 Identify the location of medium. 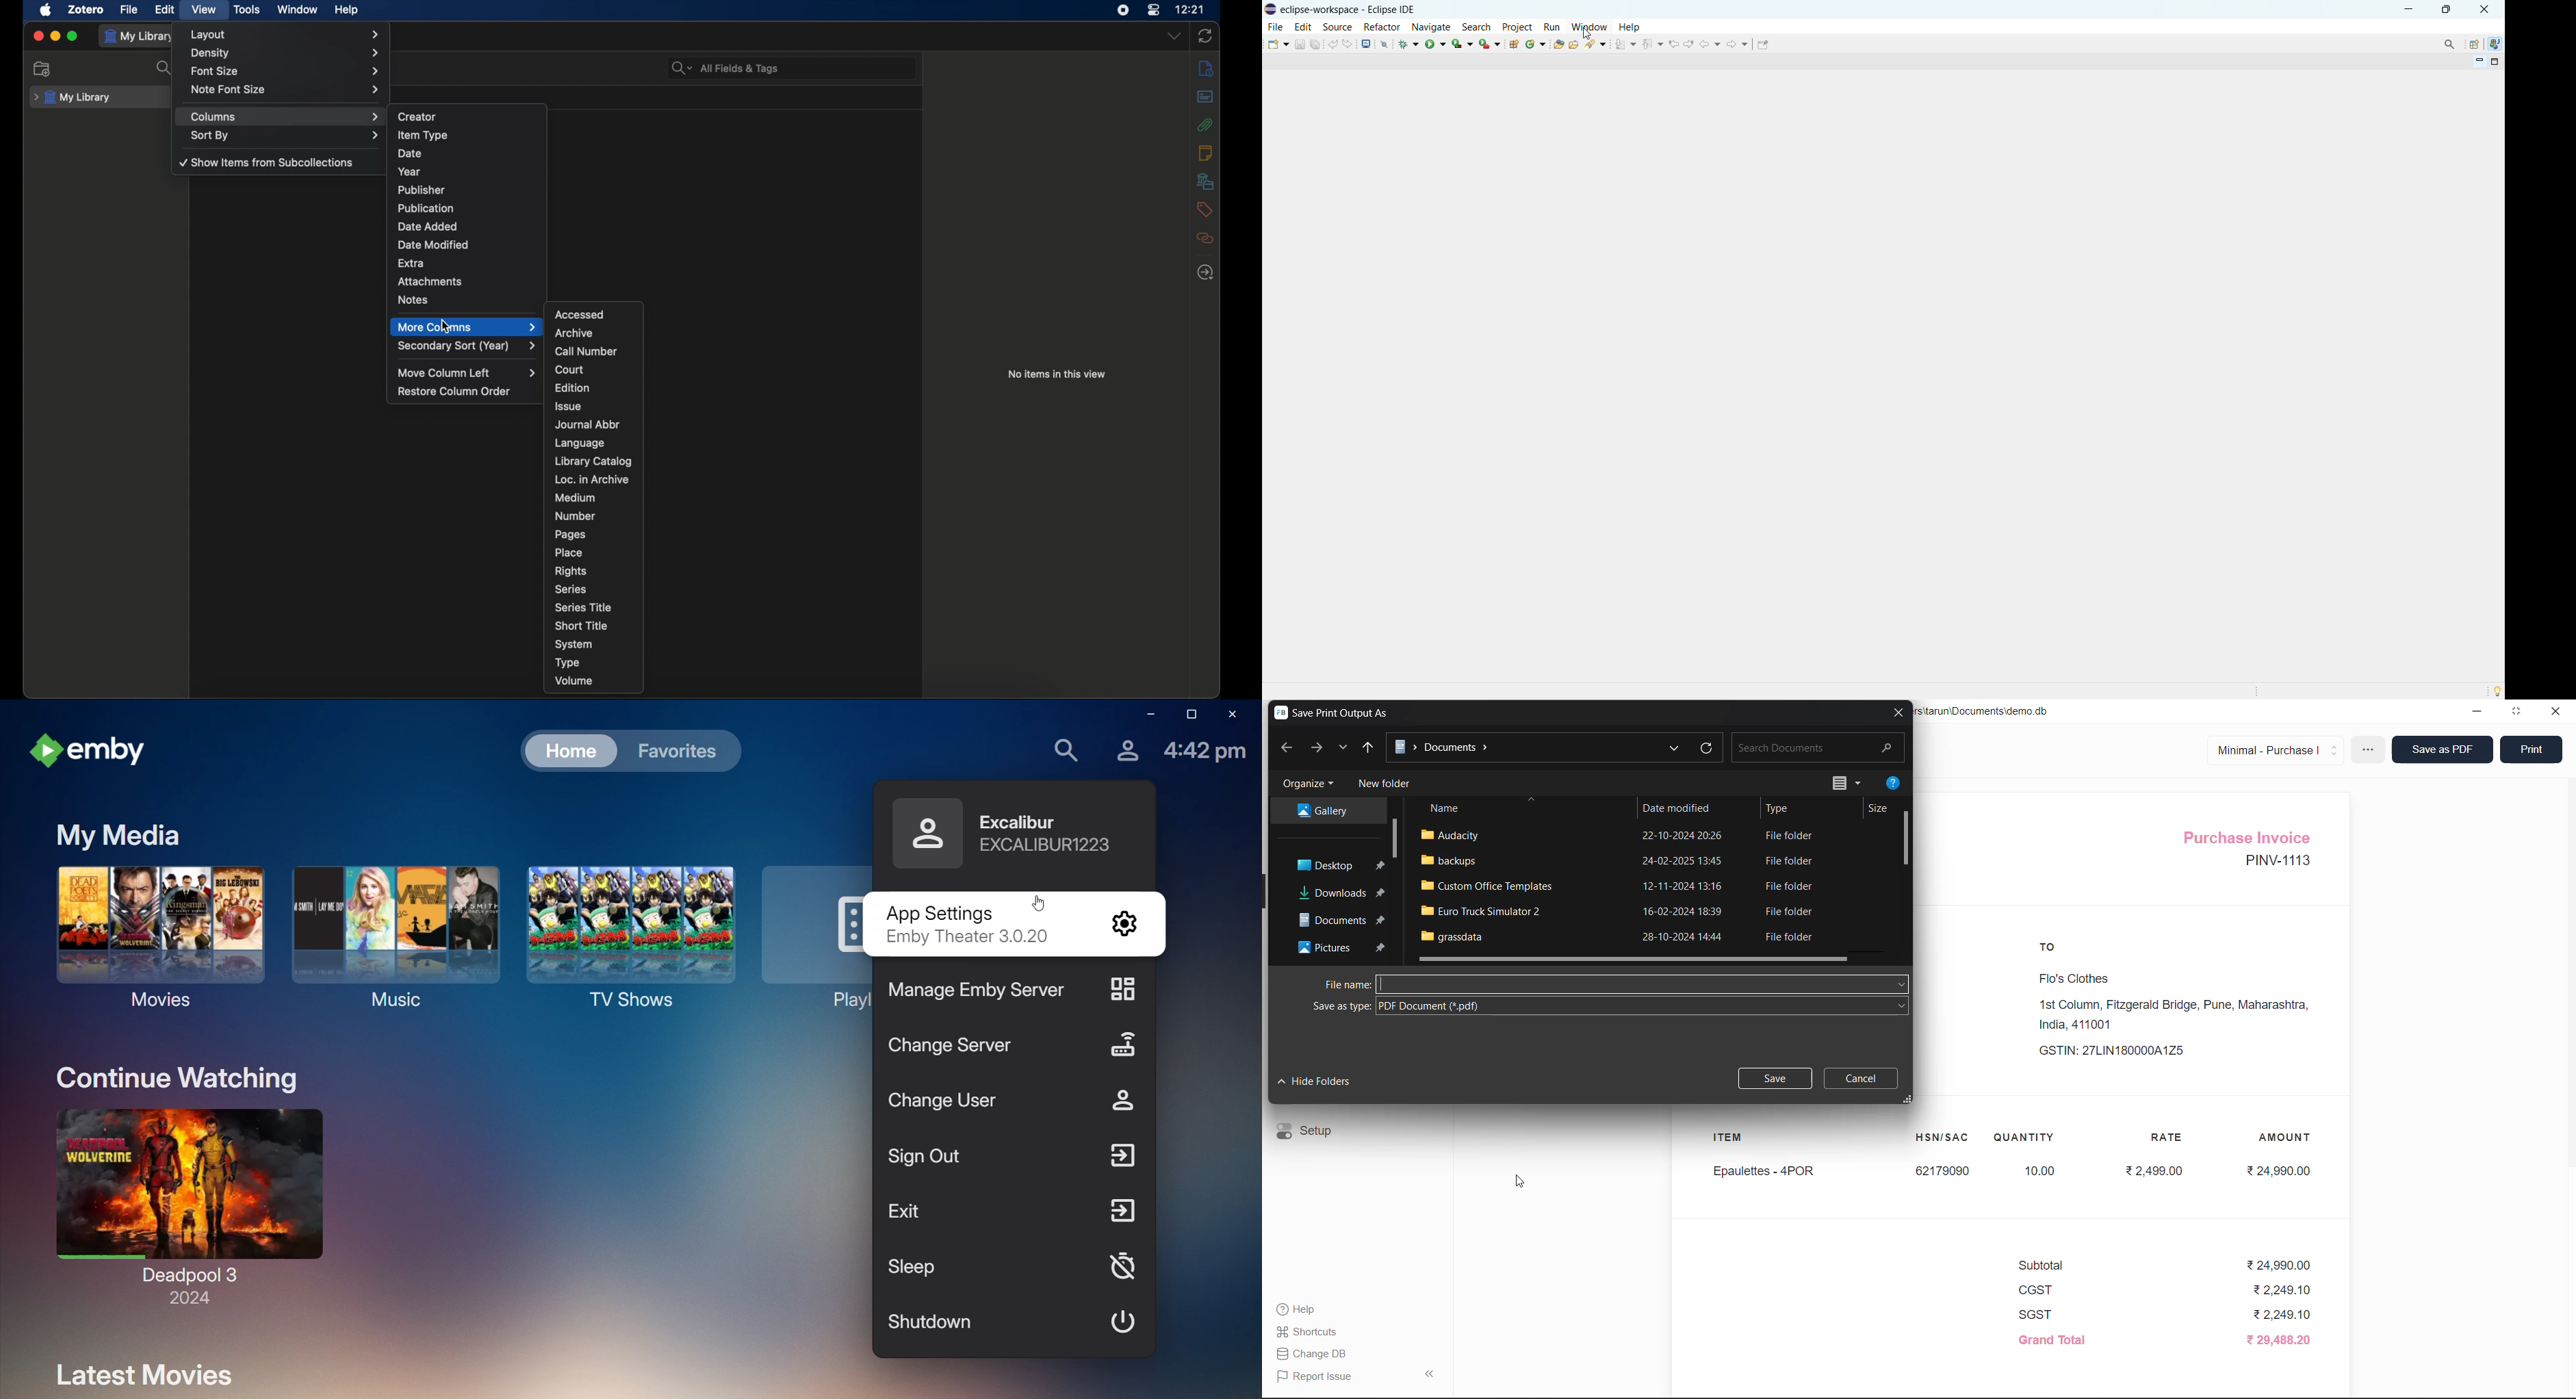
(575, 498).